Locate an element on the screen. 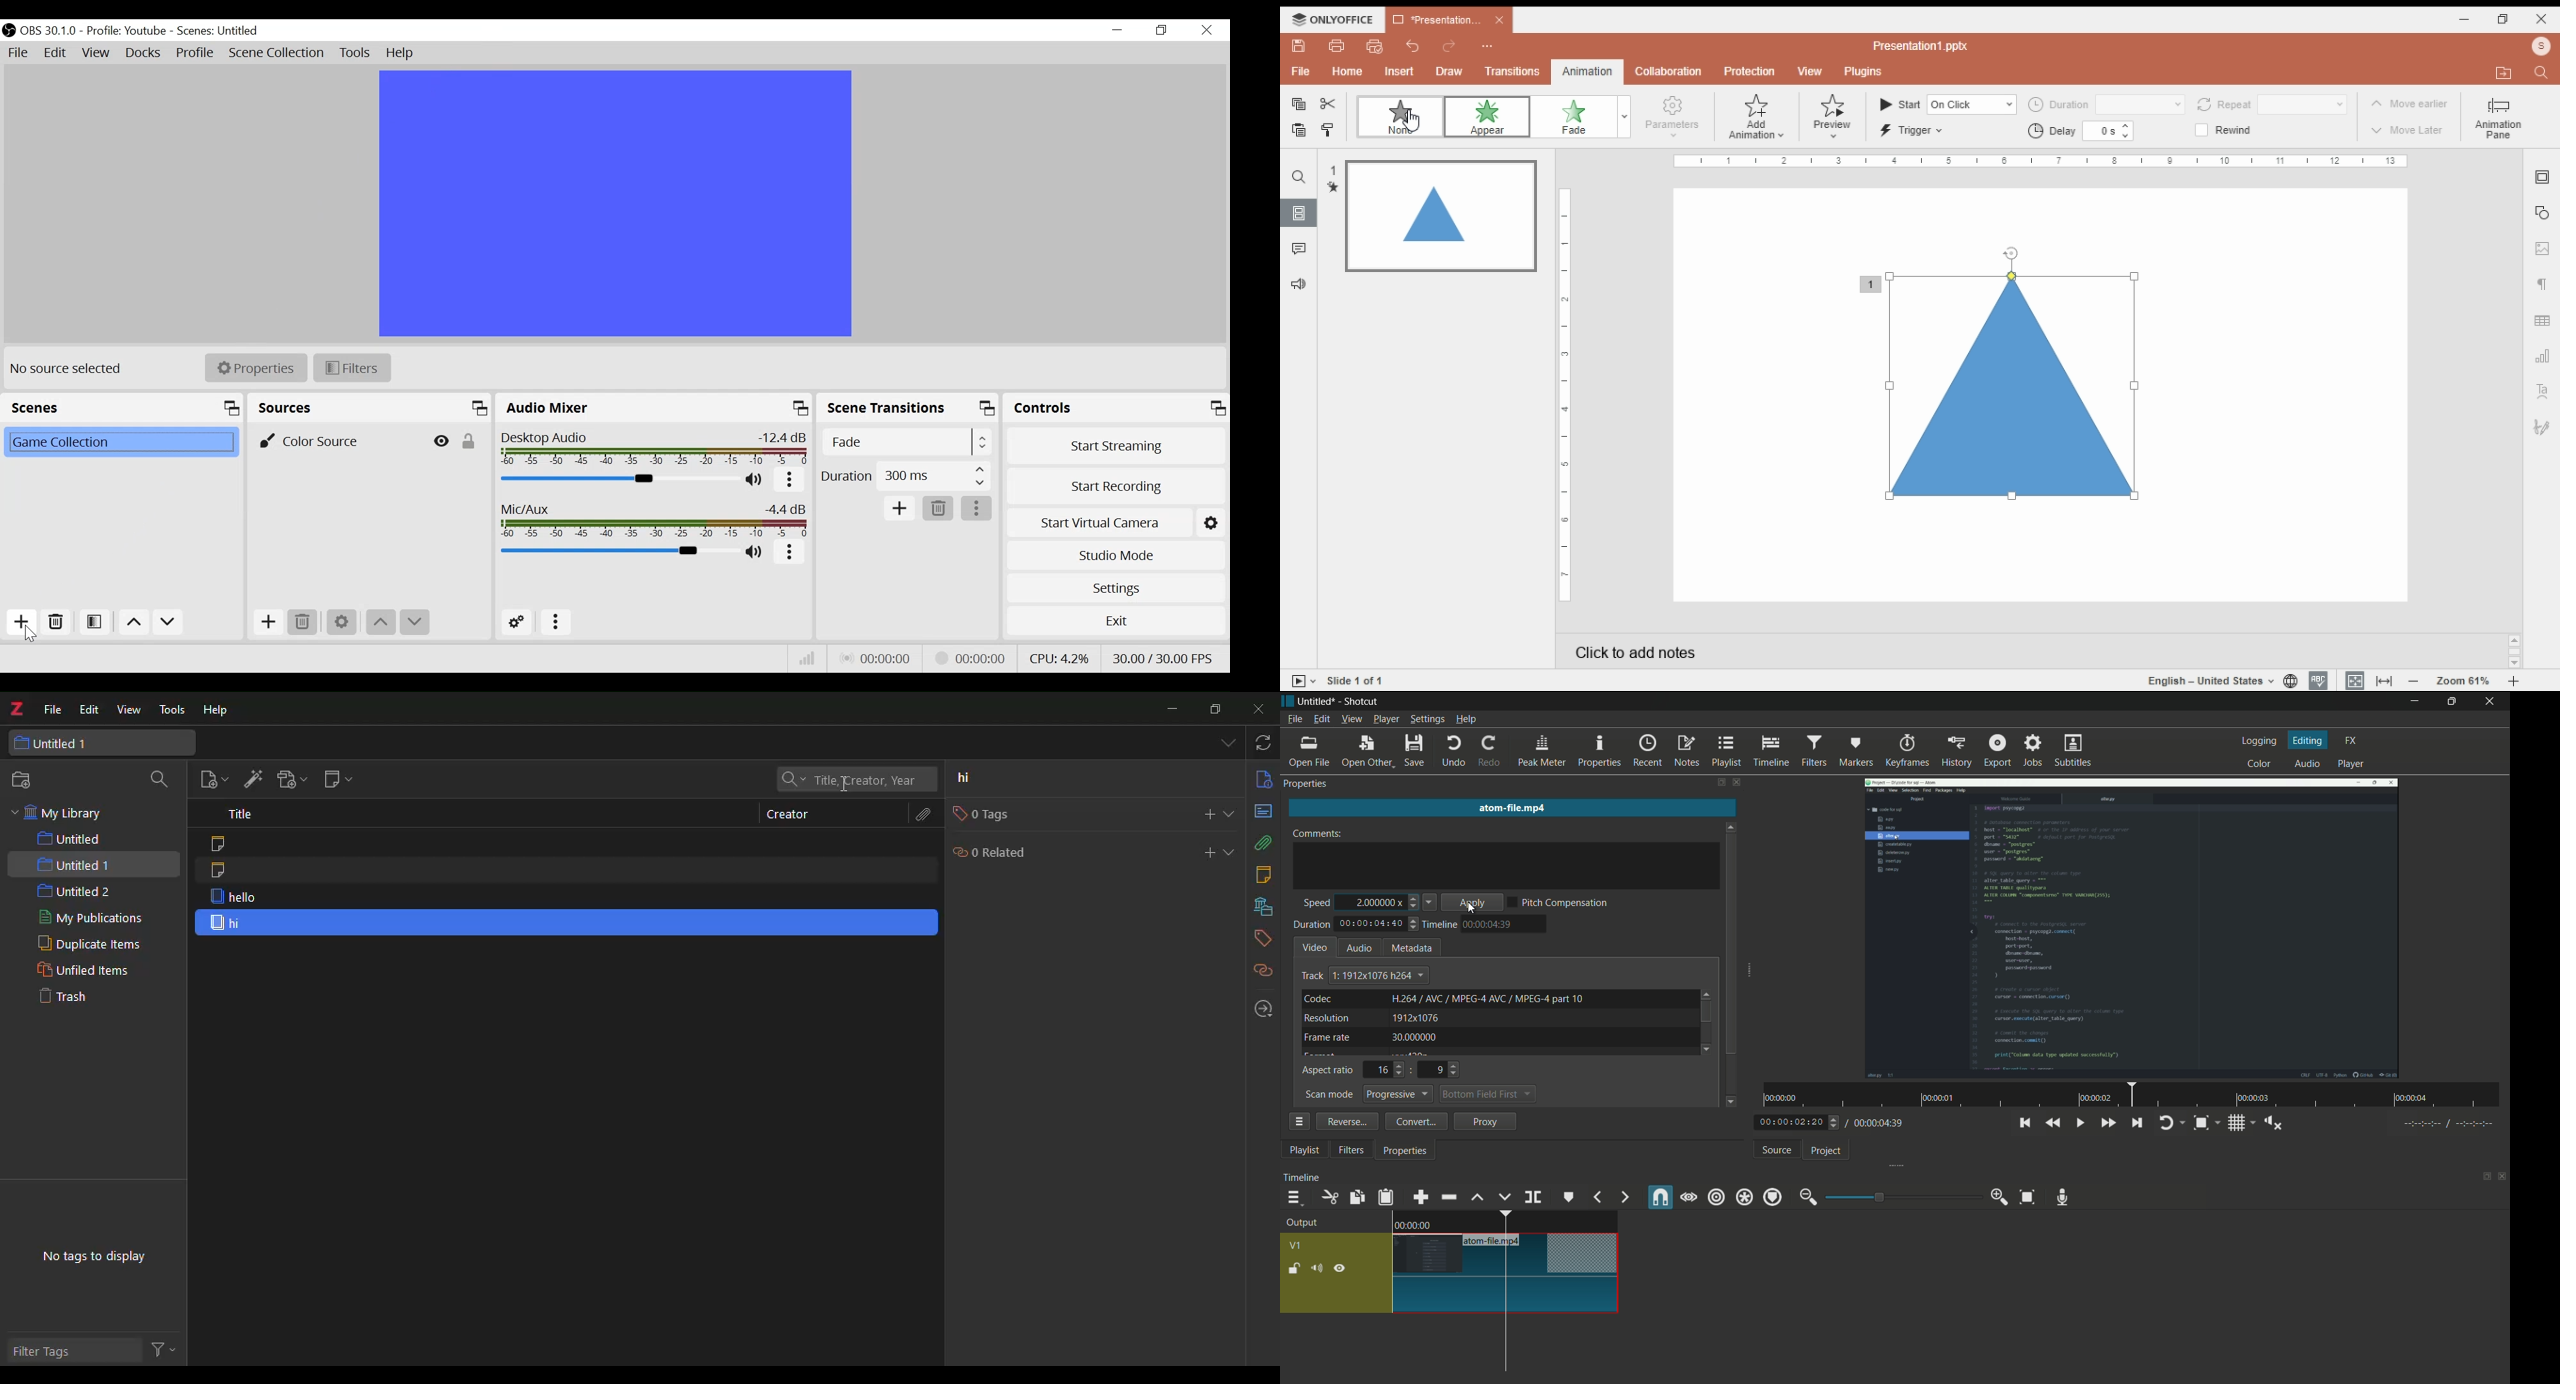 This screenshot has height=1400, width=2576. Controls is located at coordinates (1117, 408).